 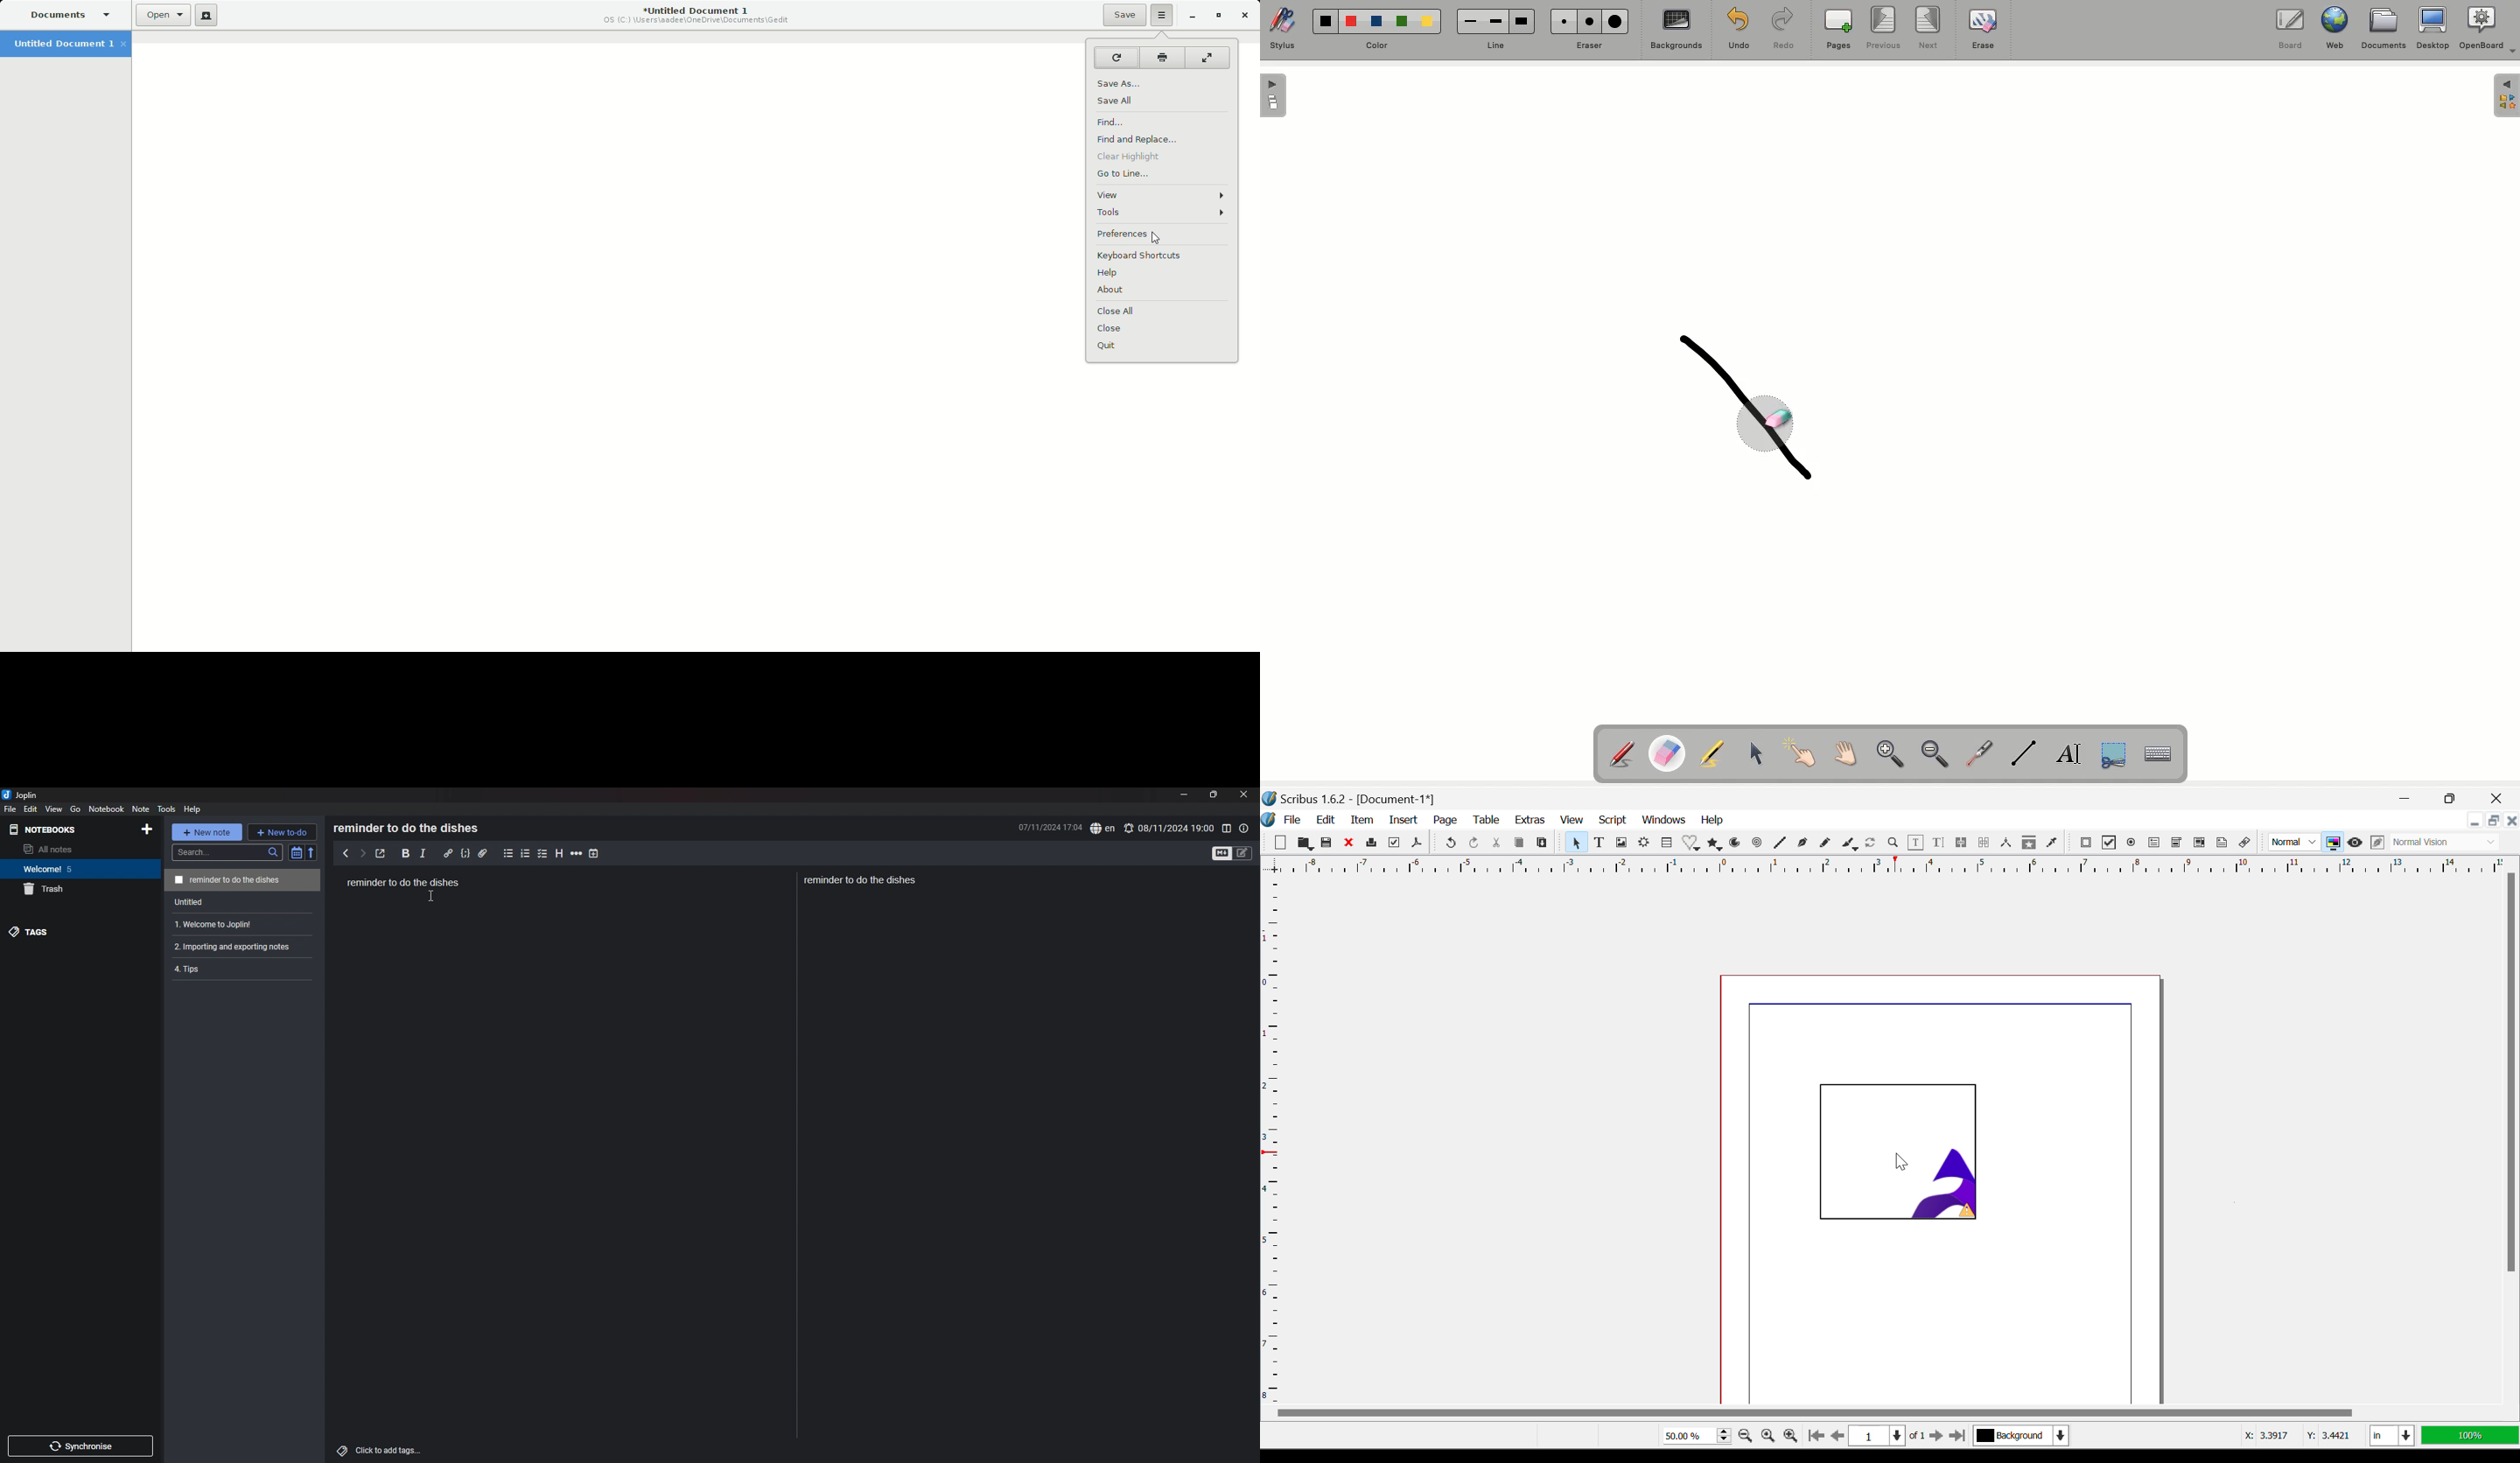 What do you see at coordinates (1245, 829) in the screenshot?
I see `note properties` at bounding box center [1245, 829].